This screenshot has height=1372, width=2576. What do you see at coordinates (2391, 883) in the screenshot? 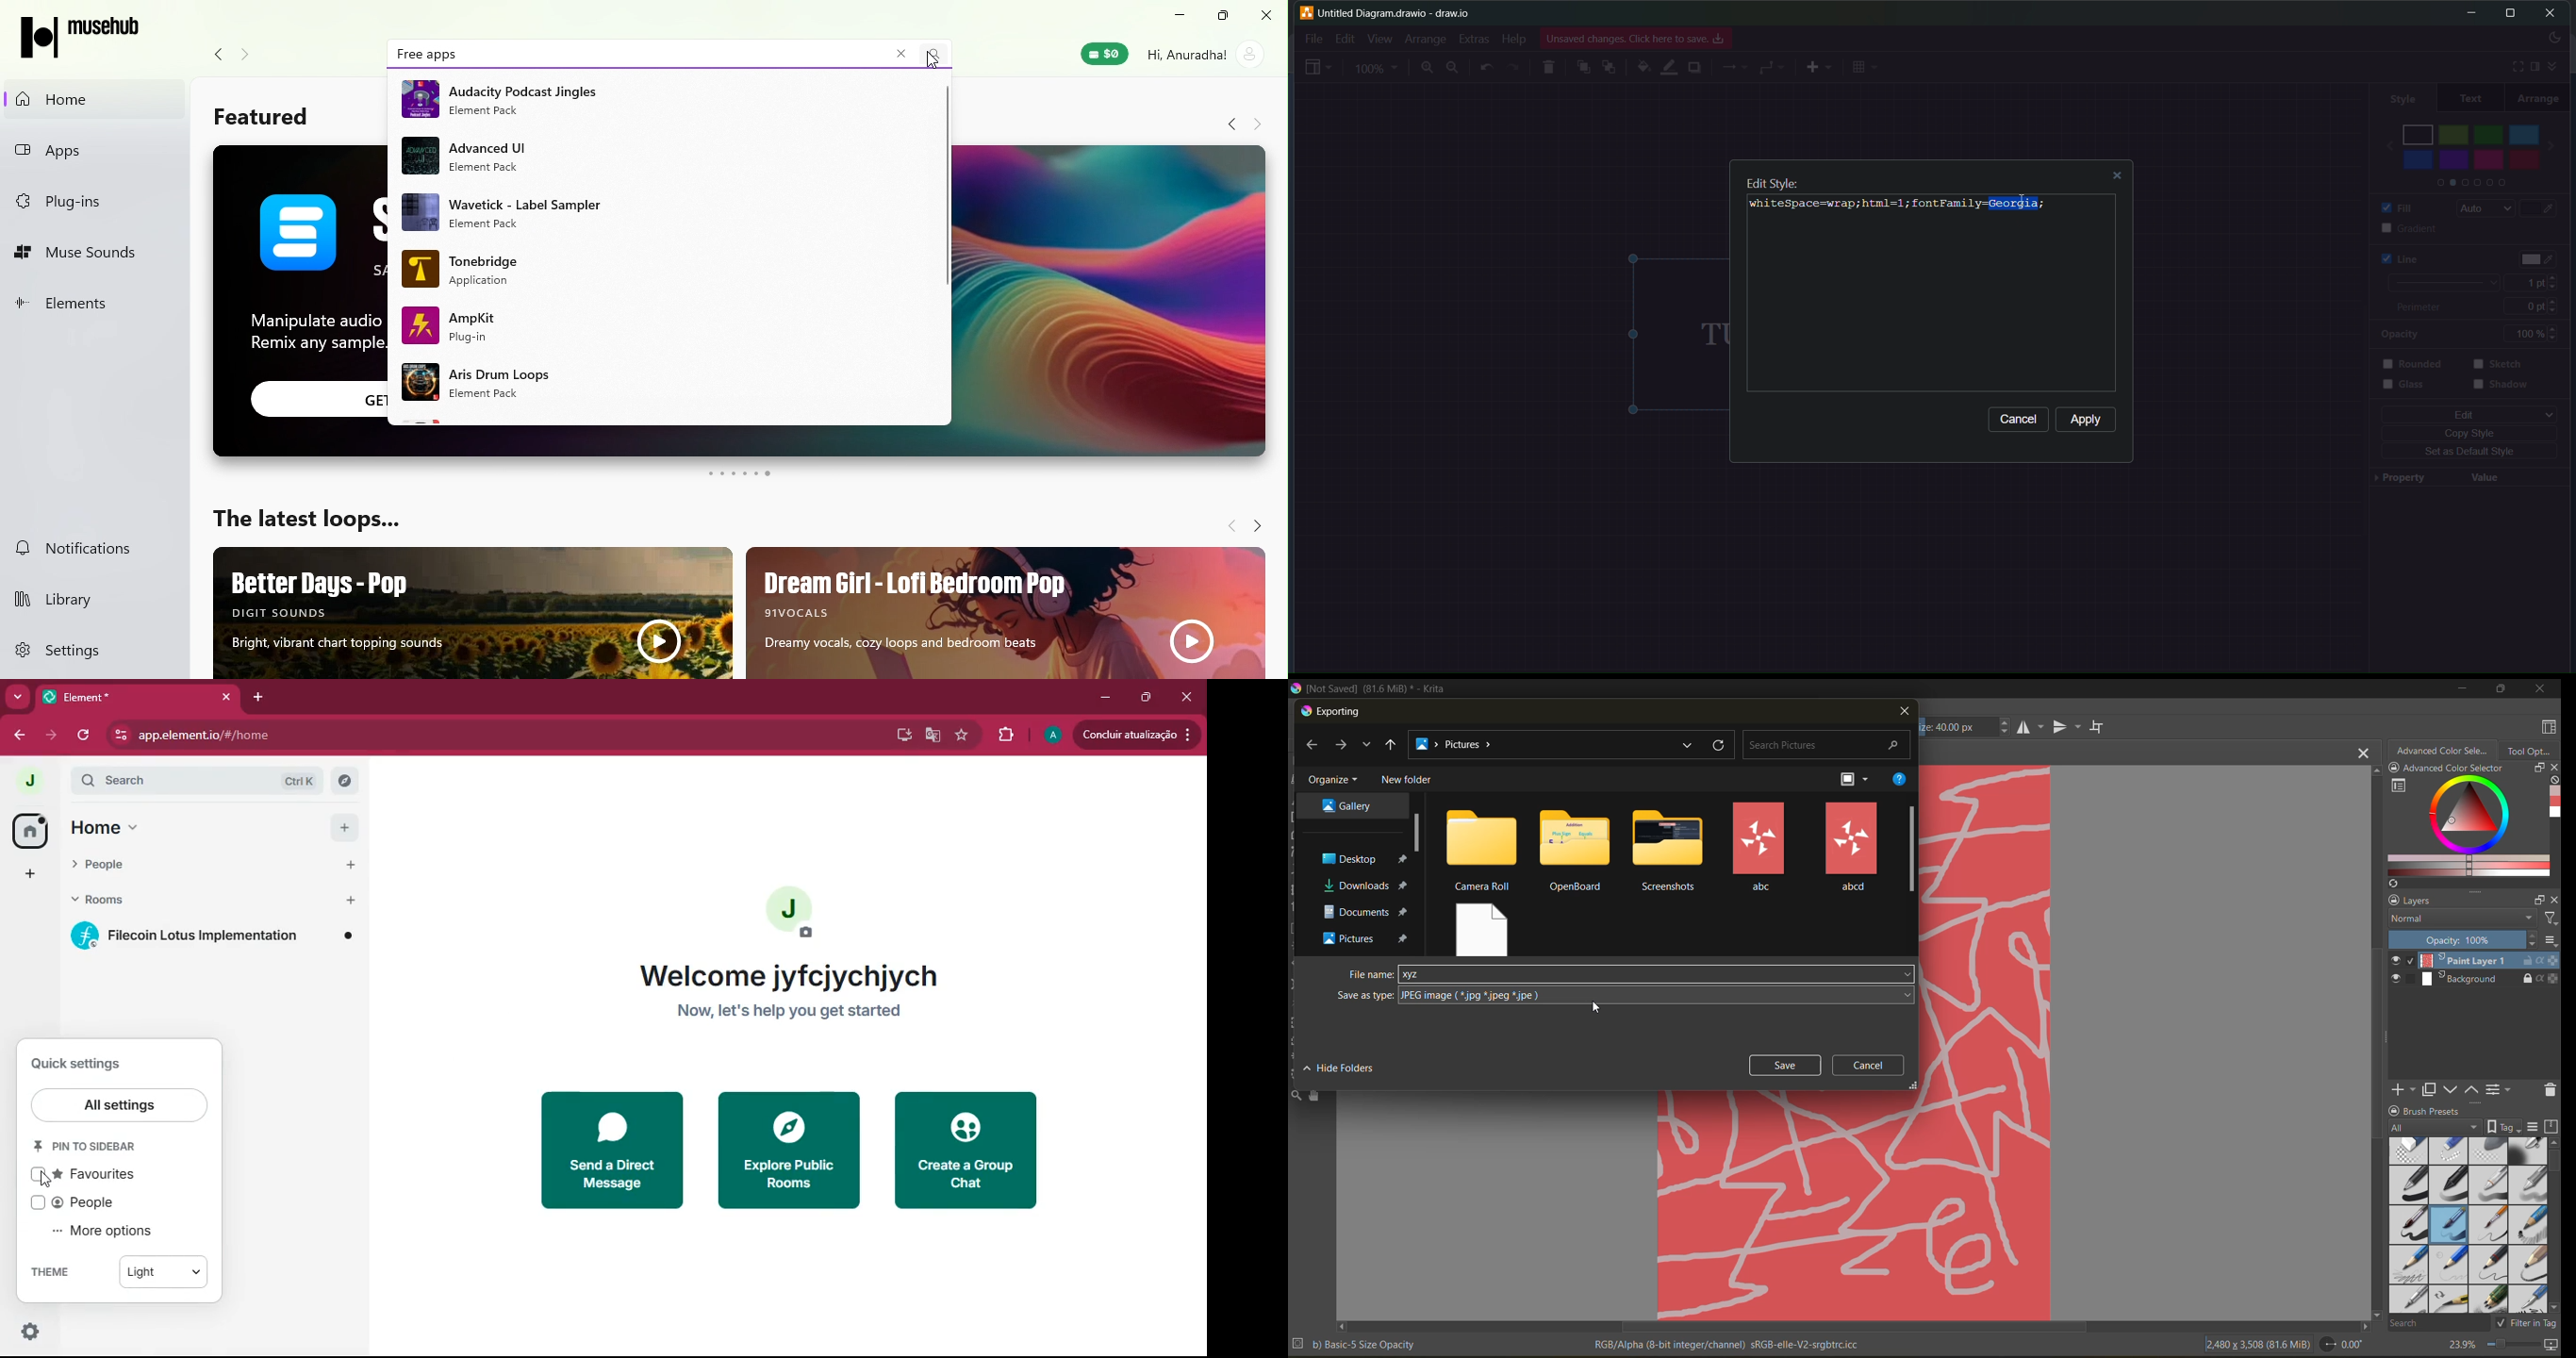
I see `Refresh` at bounding box center [2391, 883].